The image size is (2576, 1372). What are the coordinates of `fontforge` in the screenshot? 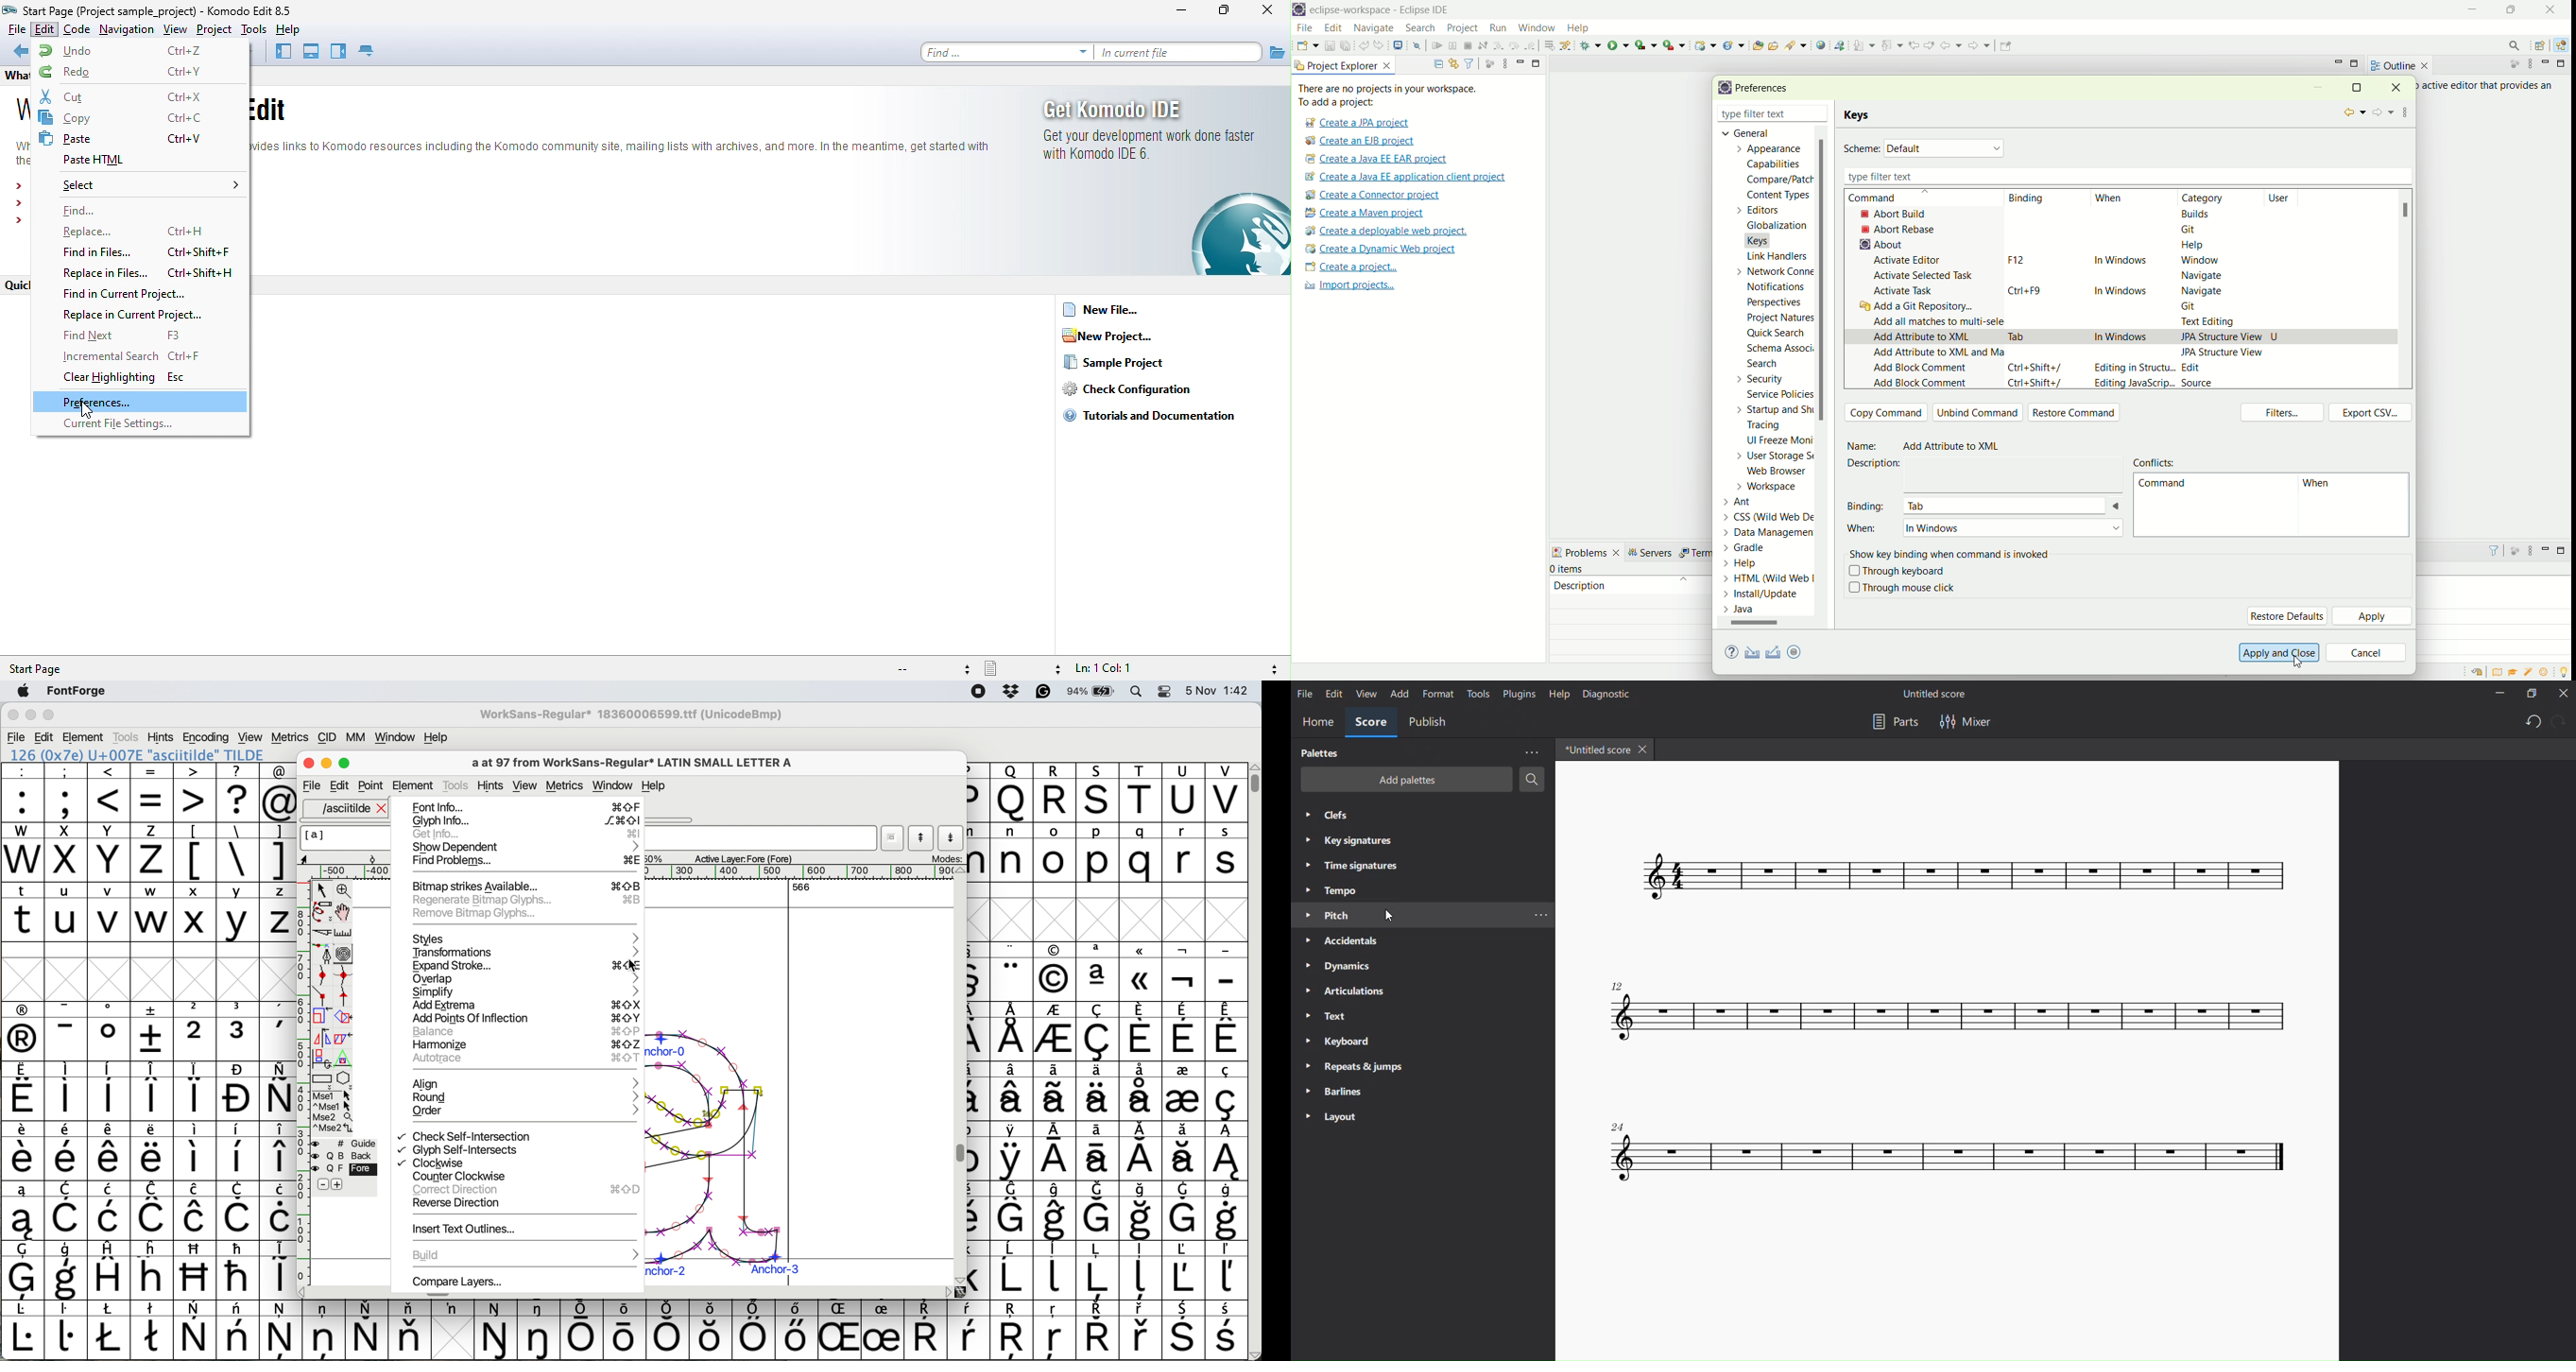 It's located at (80, 691).